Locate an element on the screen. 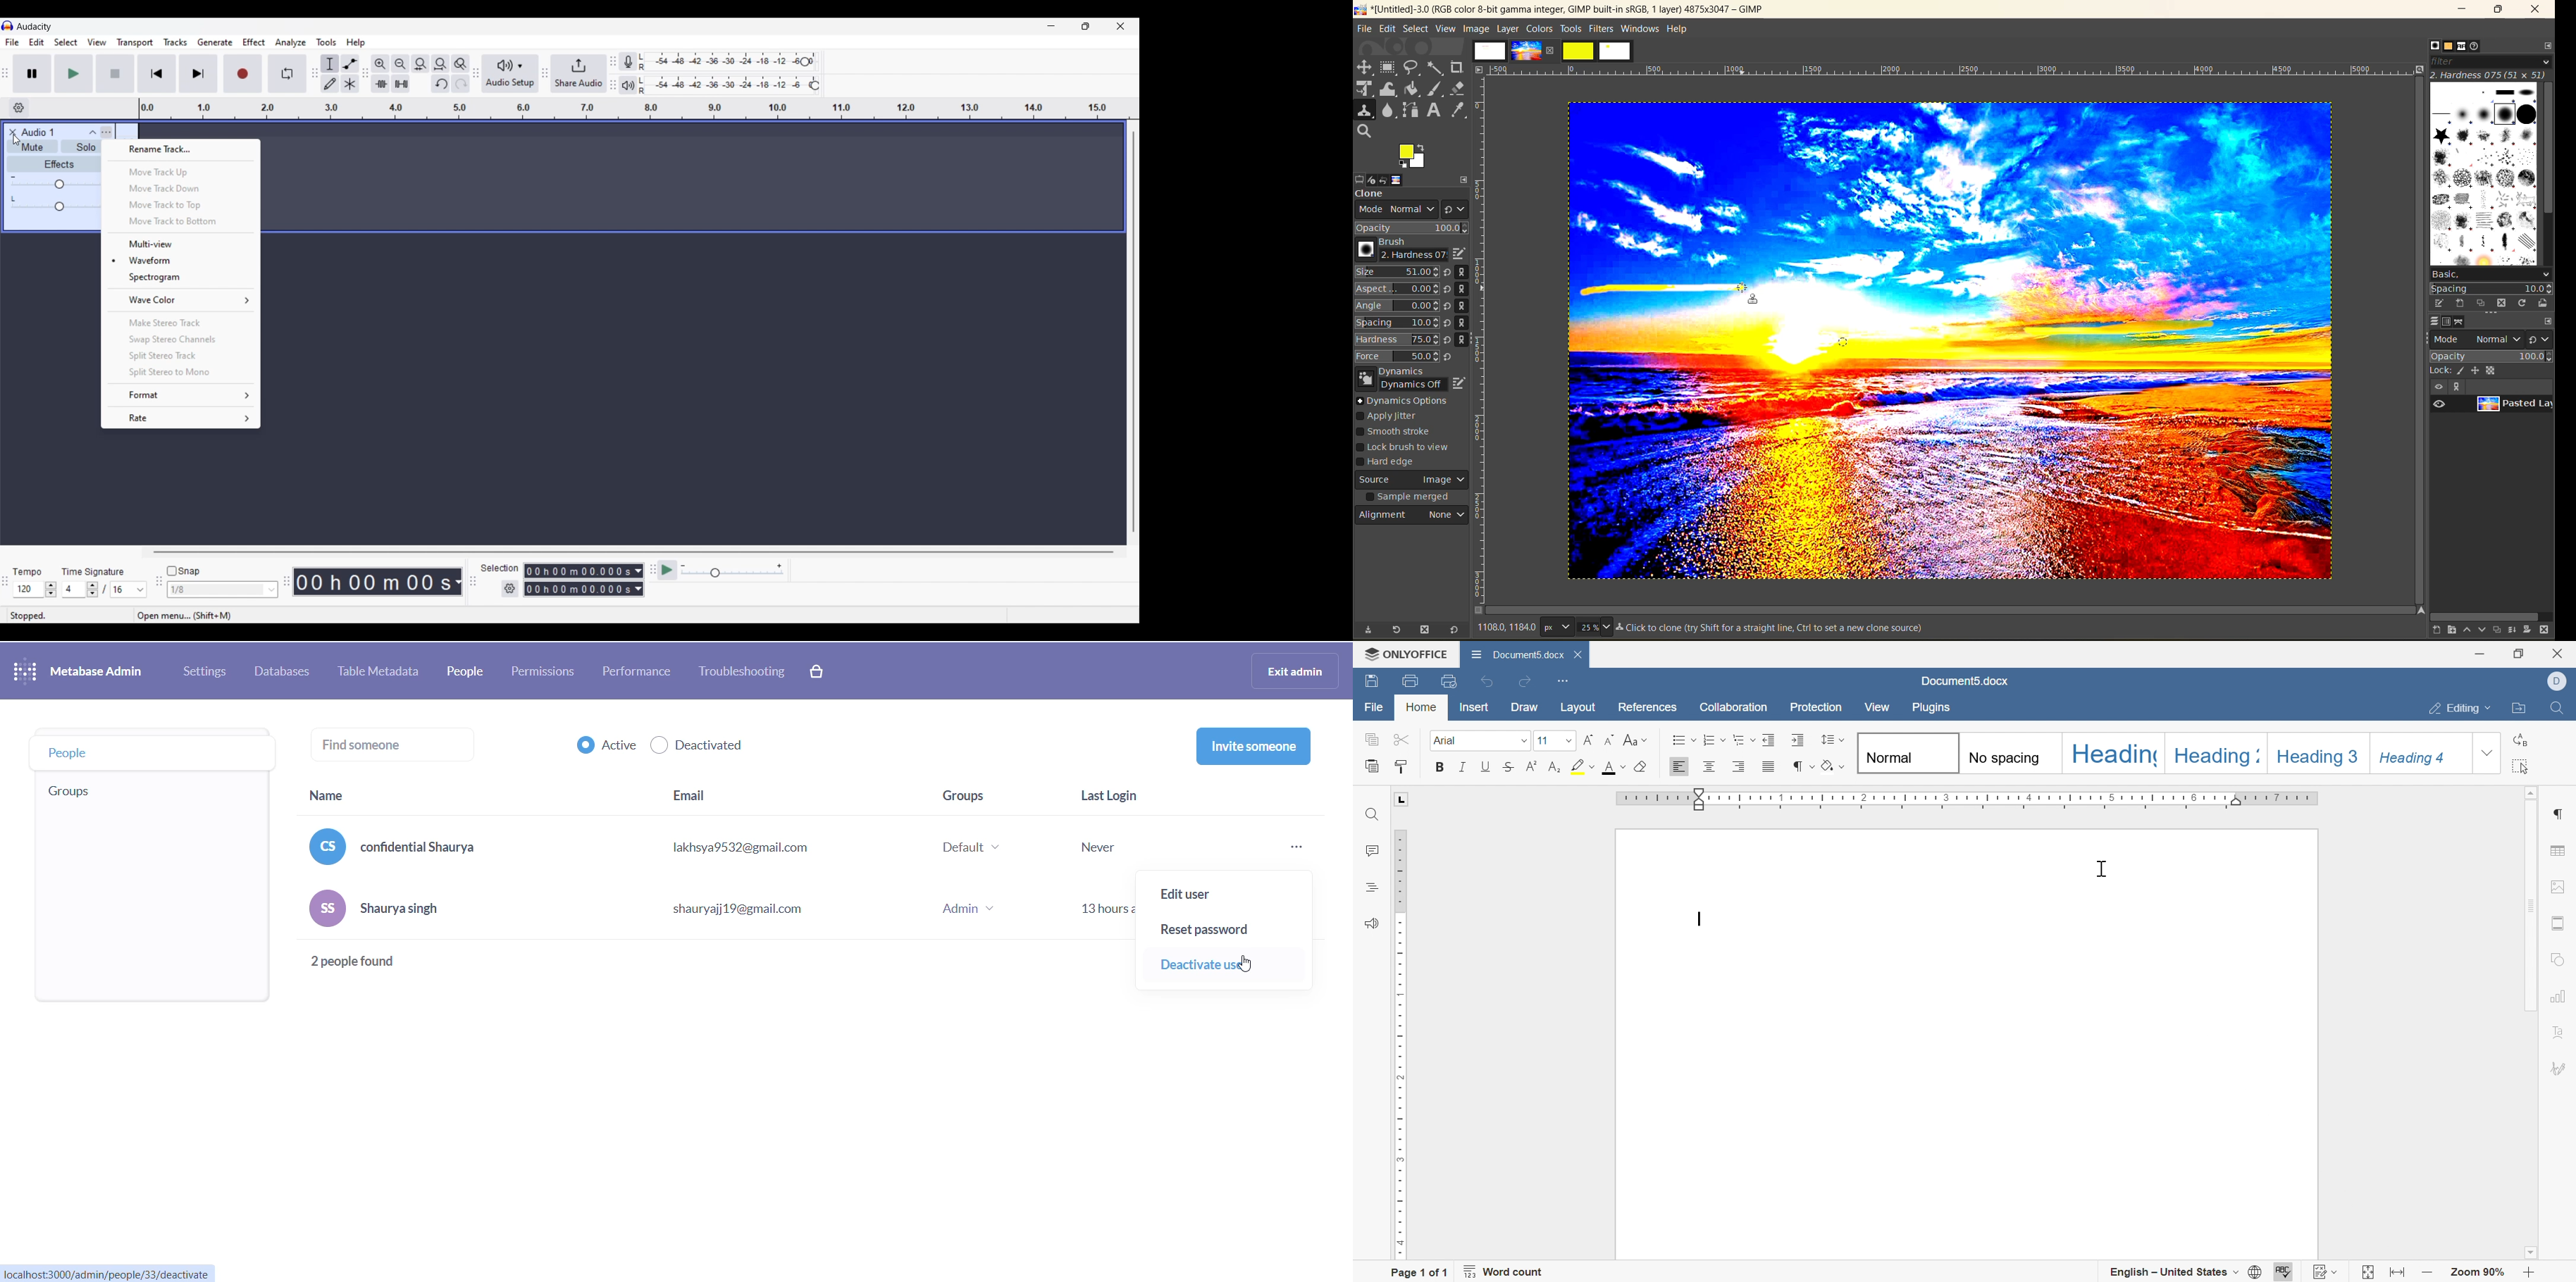  Heading 4 is located at coordinates (2418, 753).